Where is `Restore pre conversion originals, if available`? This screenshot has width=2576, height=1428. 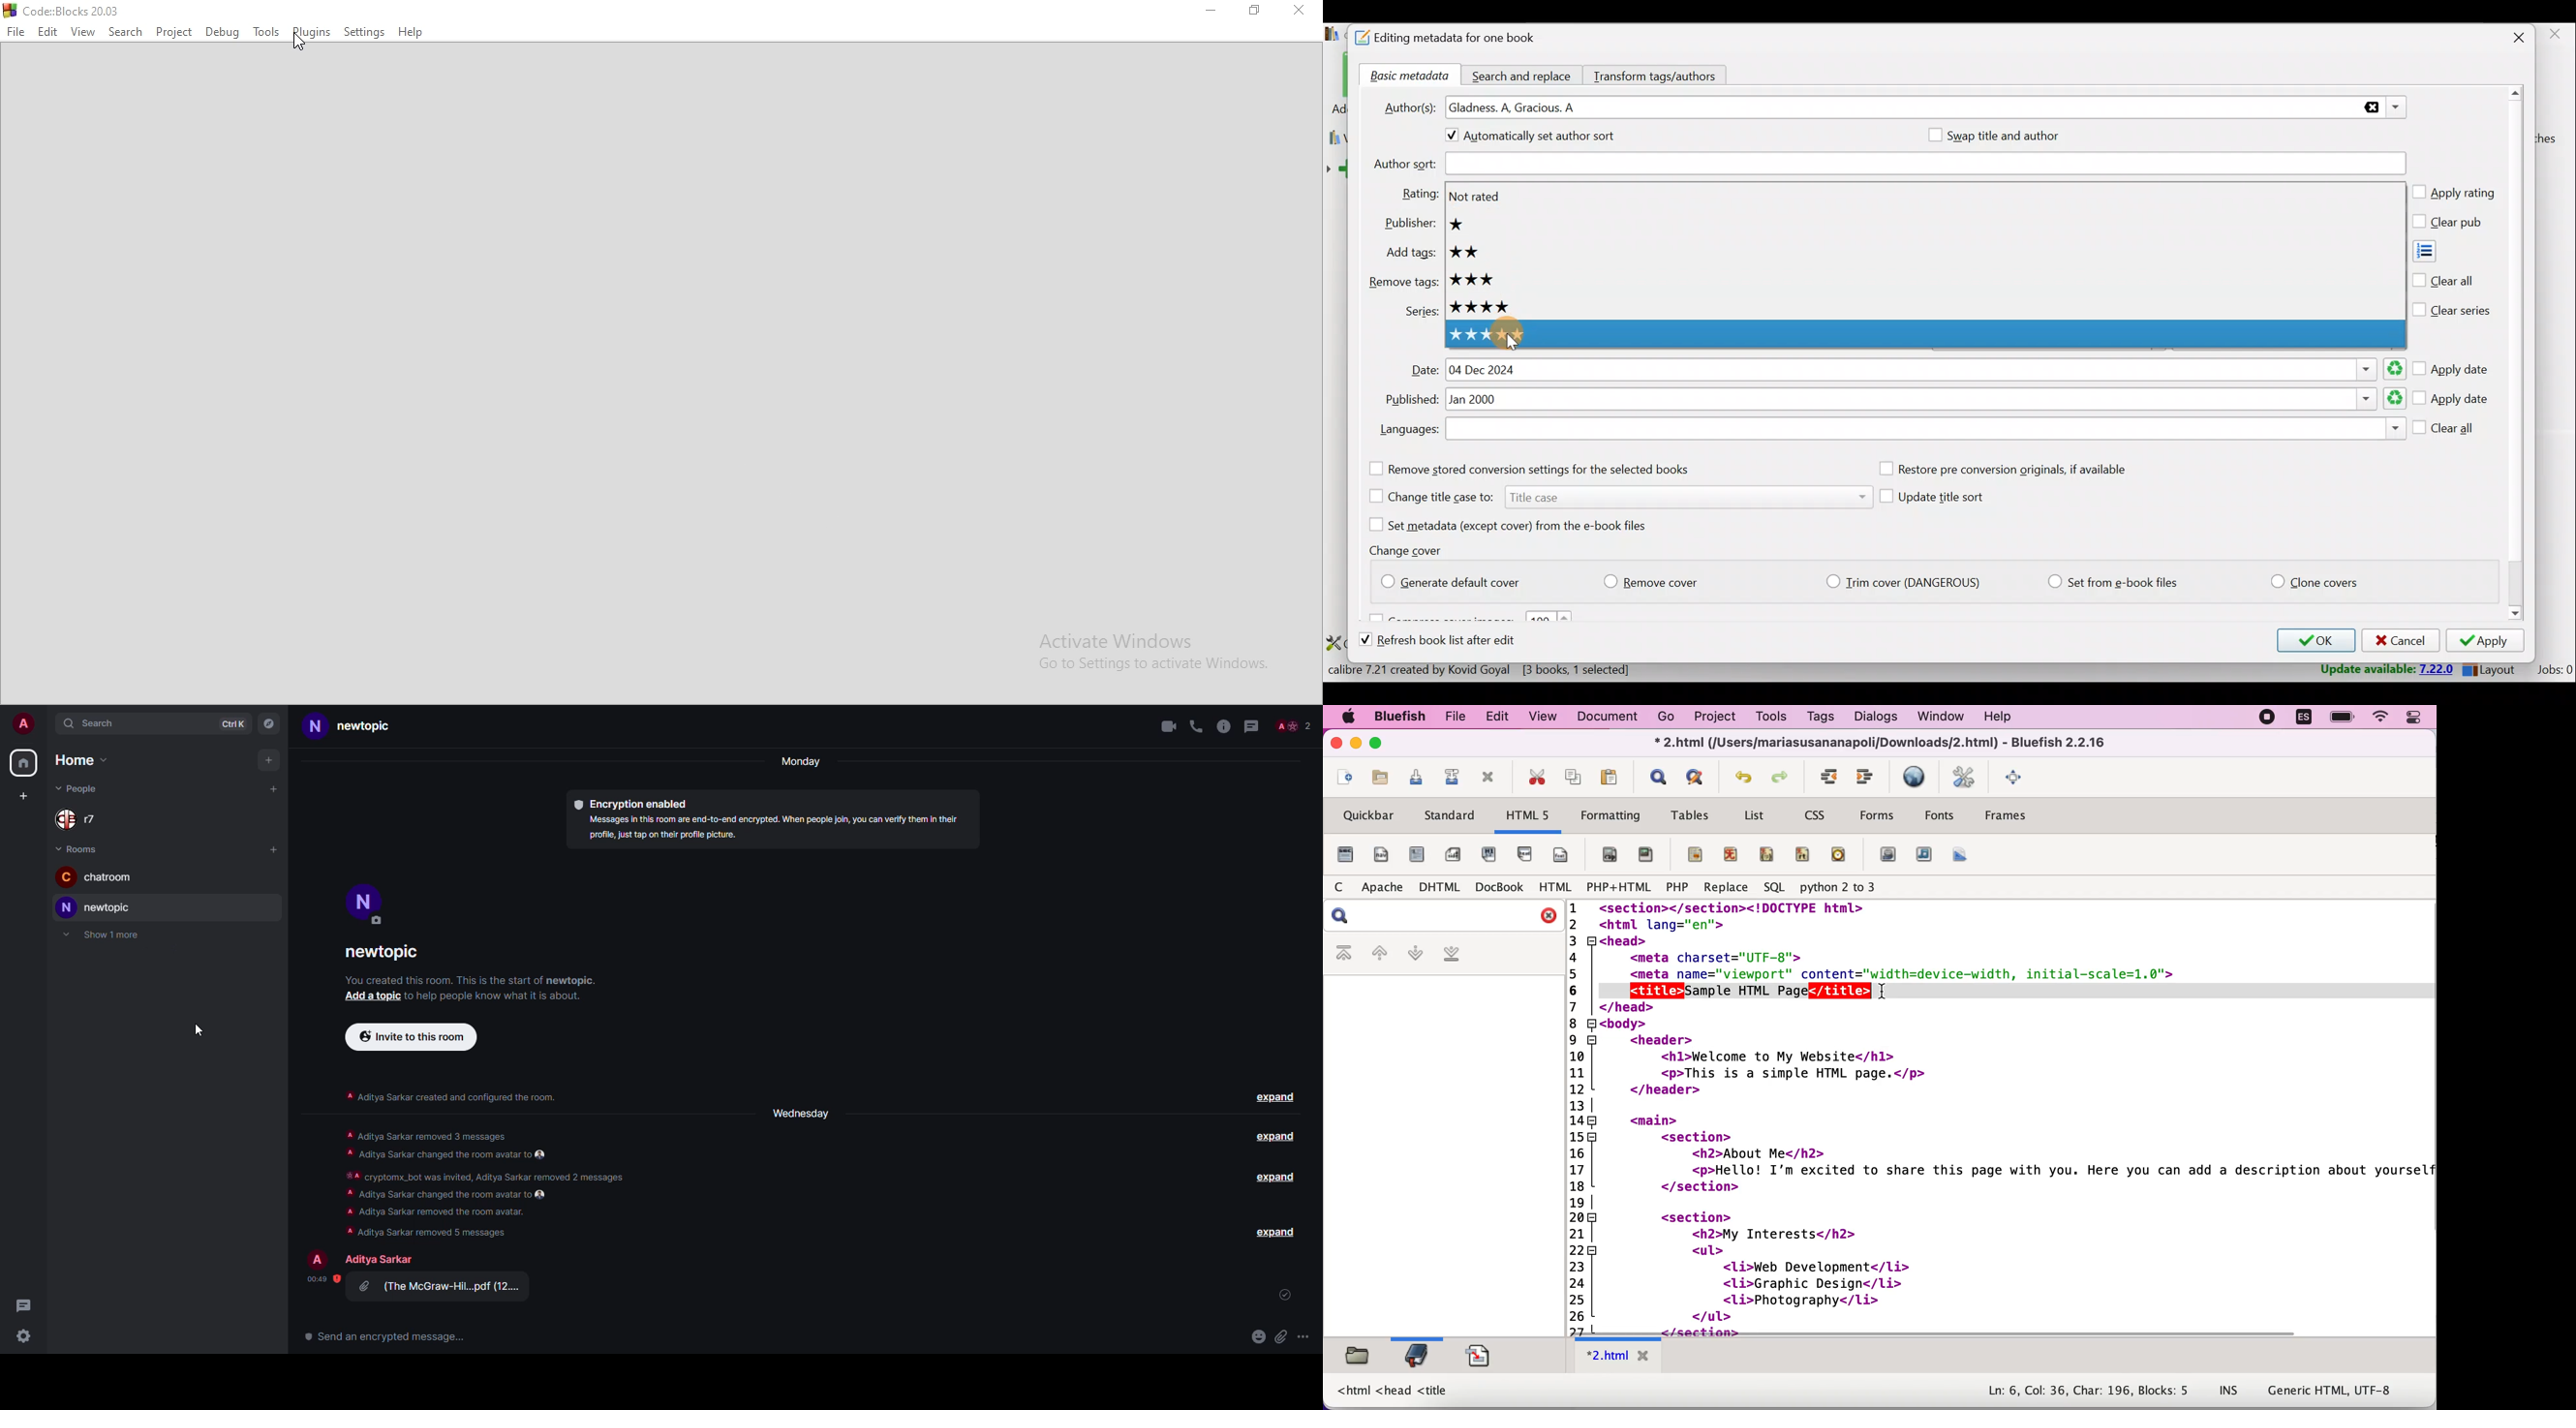
Restore pre conversion originals, if available is located at coordinates (2017, 469).